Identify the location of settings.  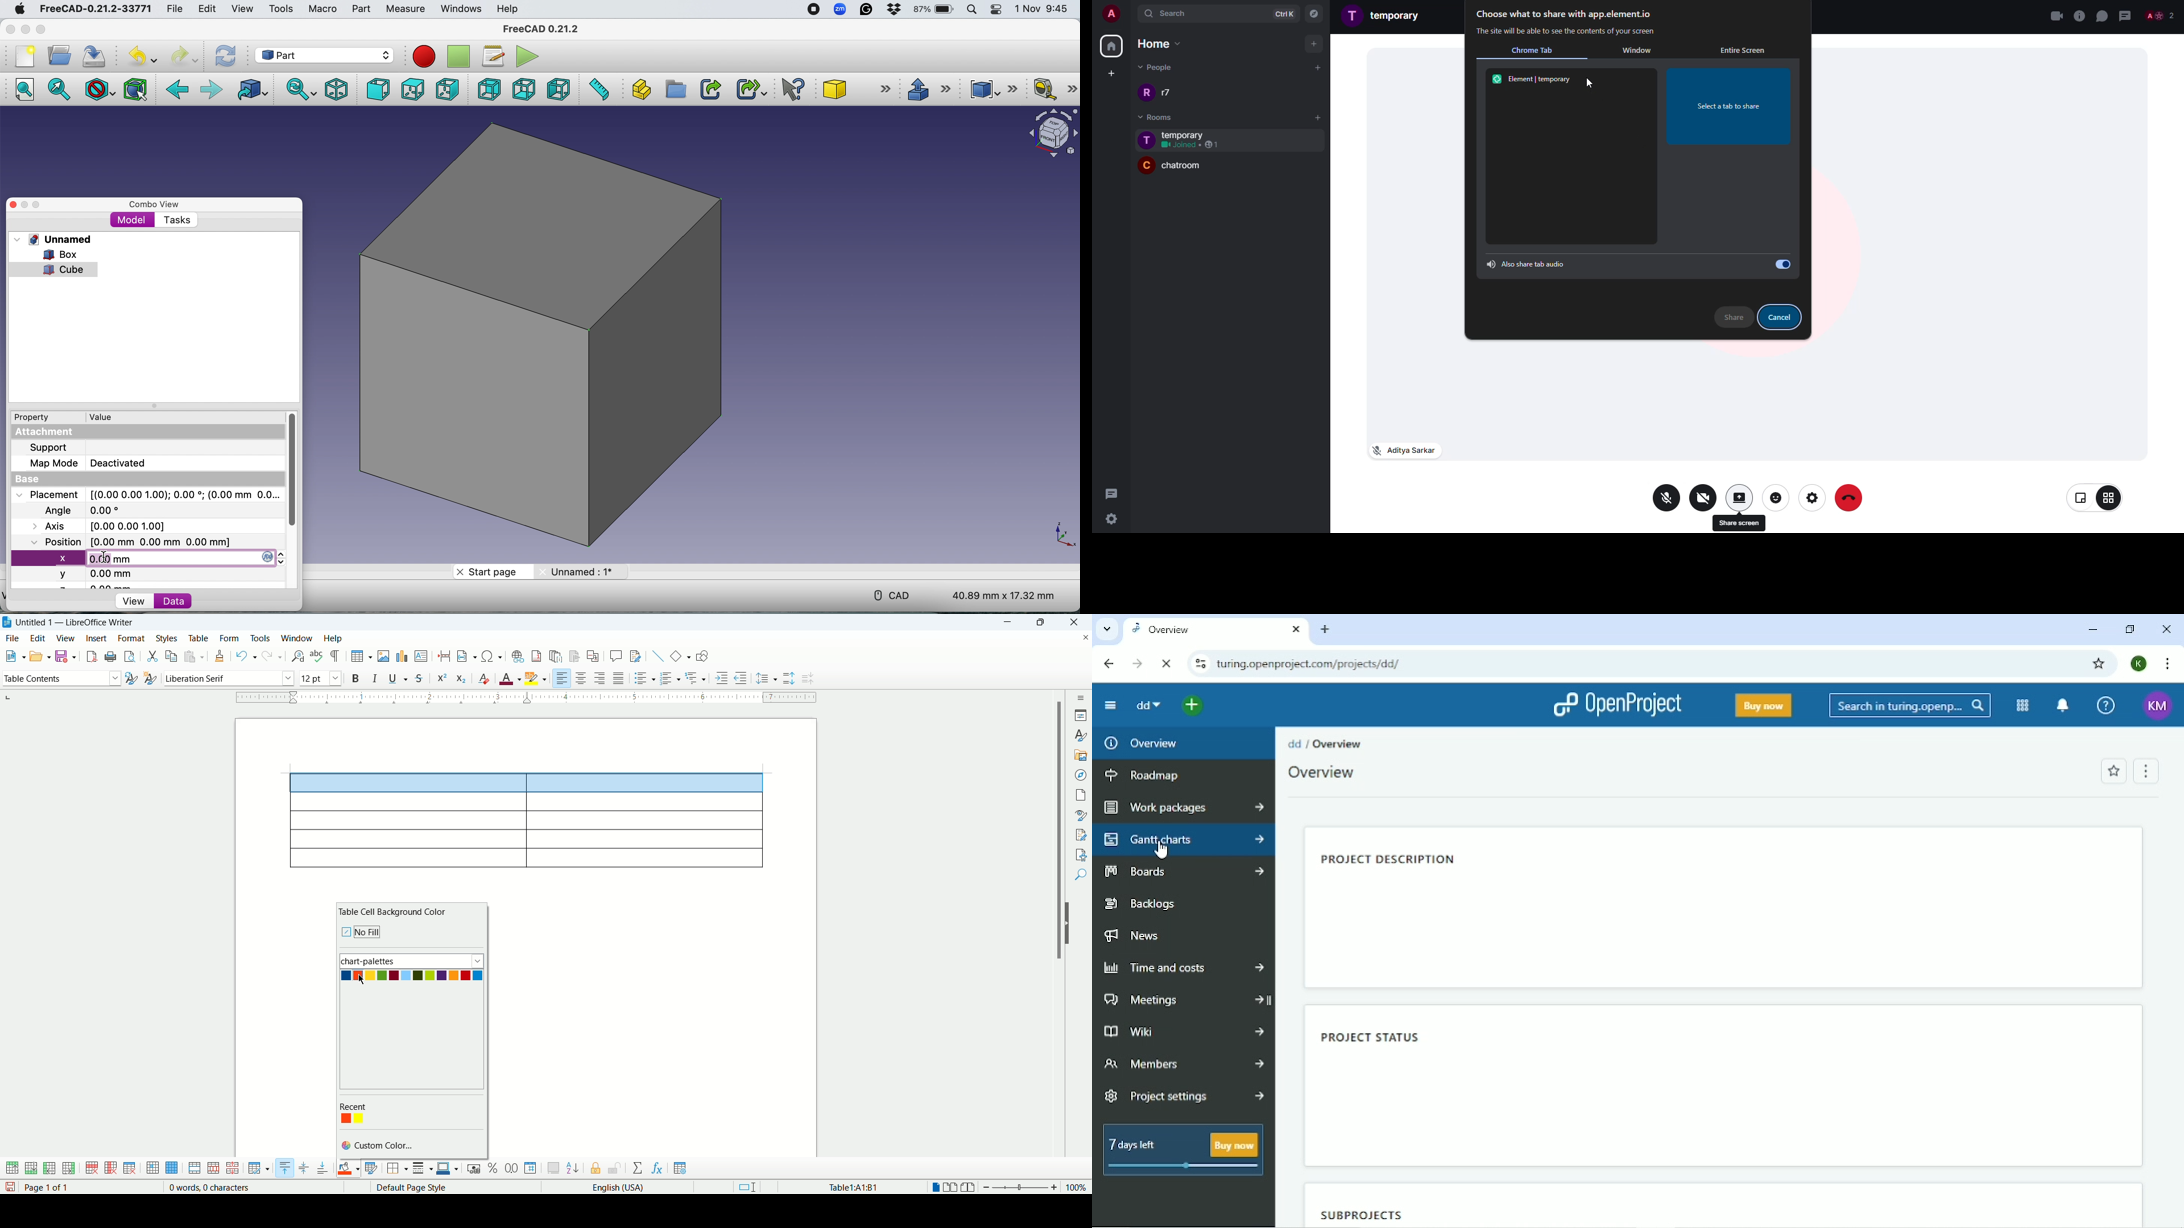
(1116, 519).